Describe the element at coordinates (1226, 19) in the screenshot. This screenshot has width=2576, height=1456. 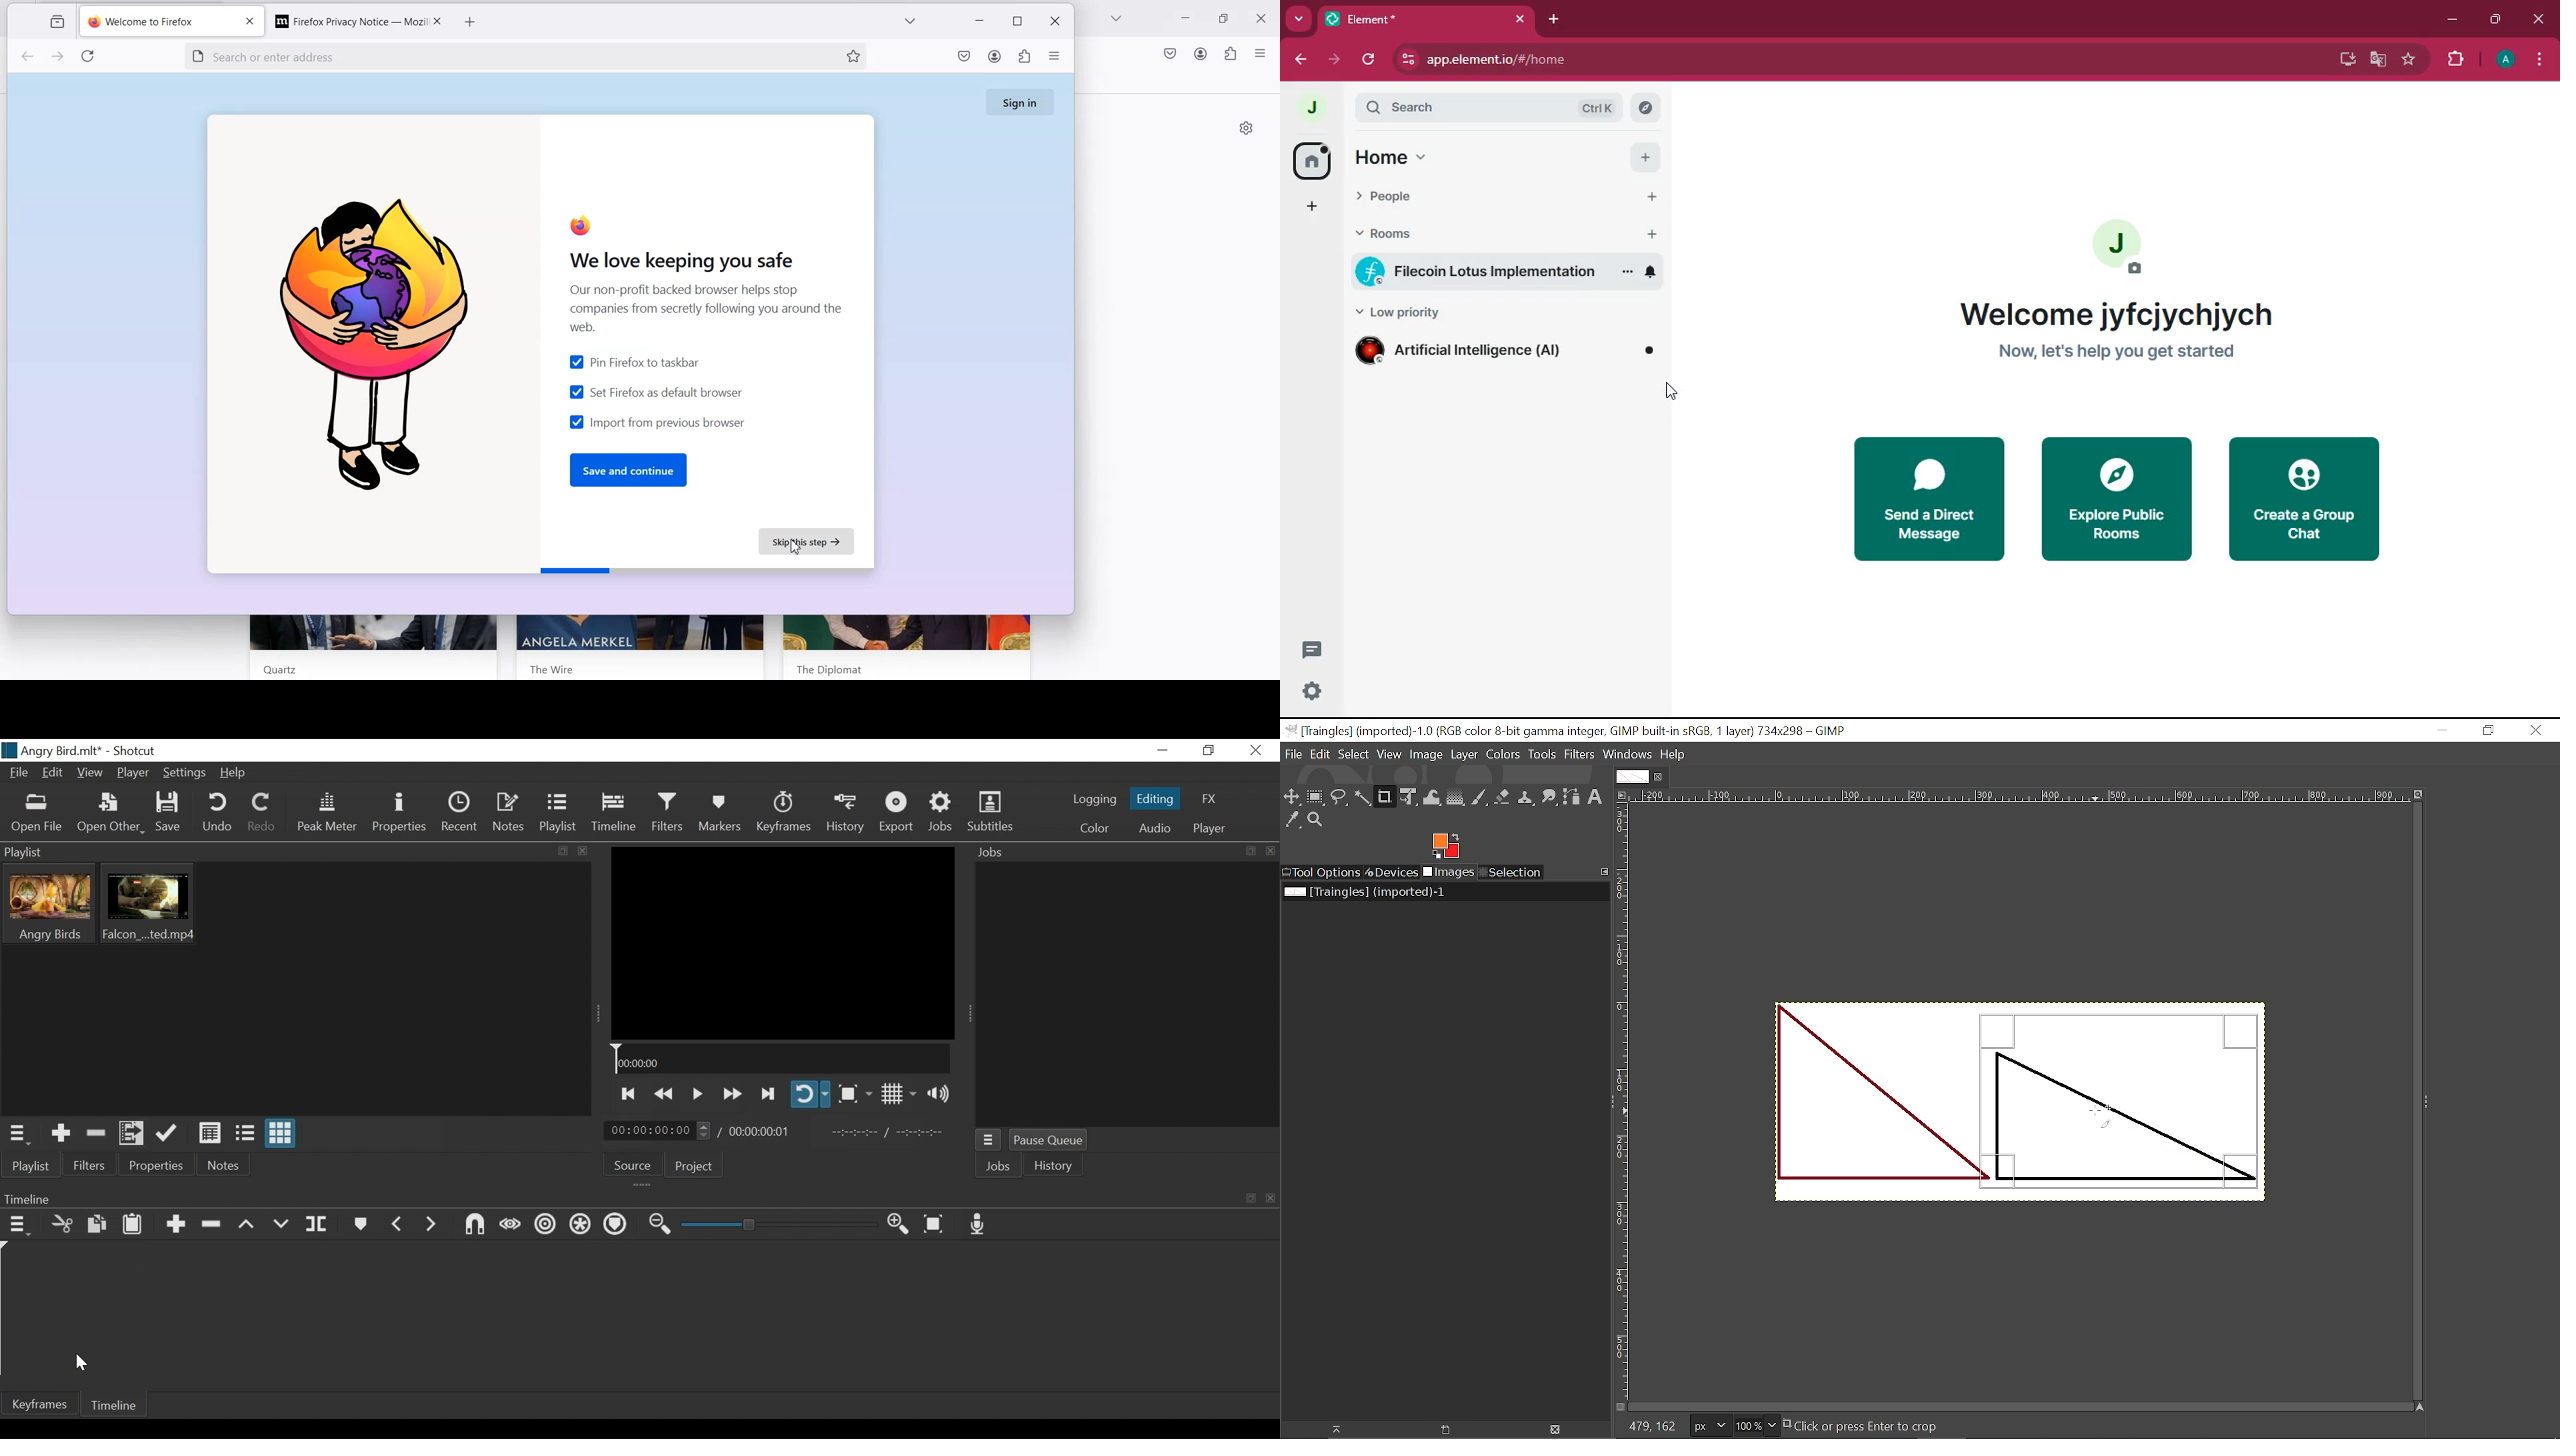
I see `Maximize` at that location.